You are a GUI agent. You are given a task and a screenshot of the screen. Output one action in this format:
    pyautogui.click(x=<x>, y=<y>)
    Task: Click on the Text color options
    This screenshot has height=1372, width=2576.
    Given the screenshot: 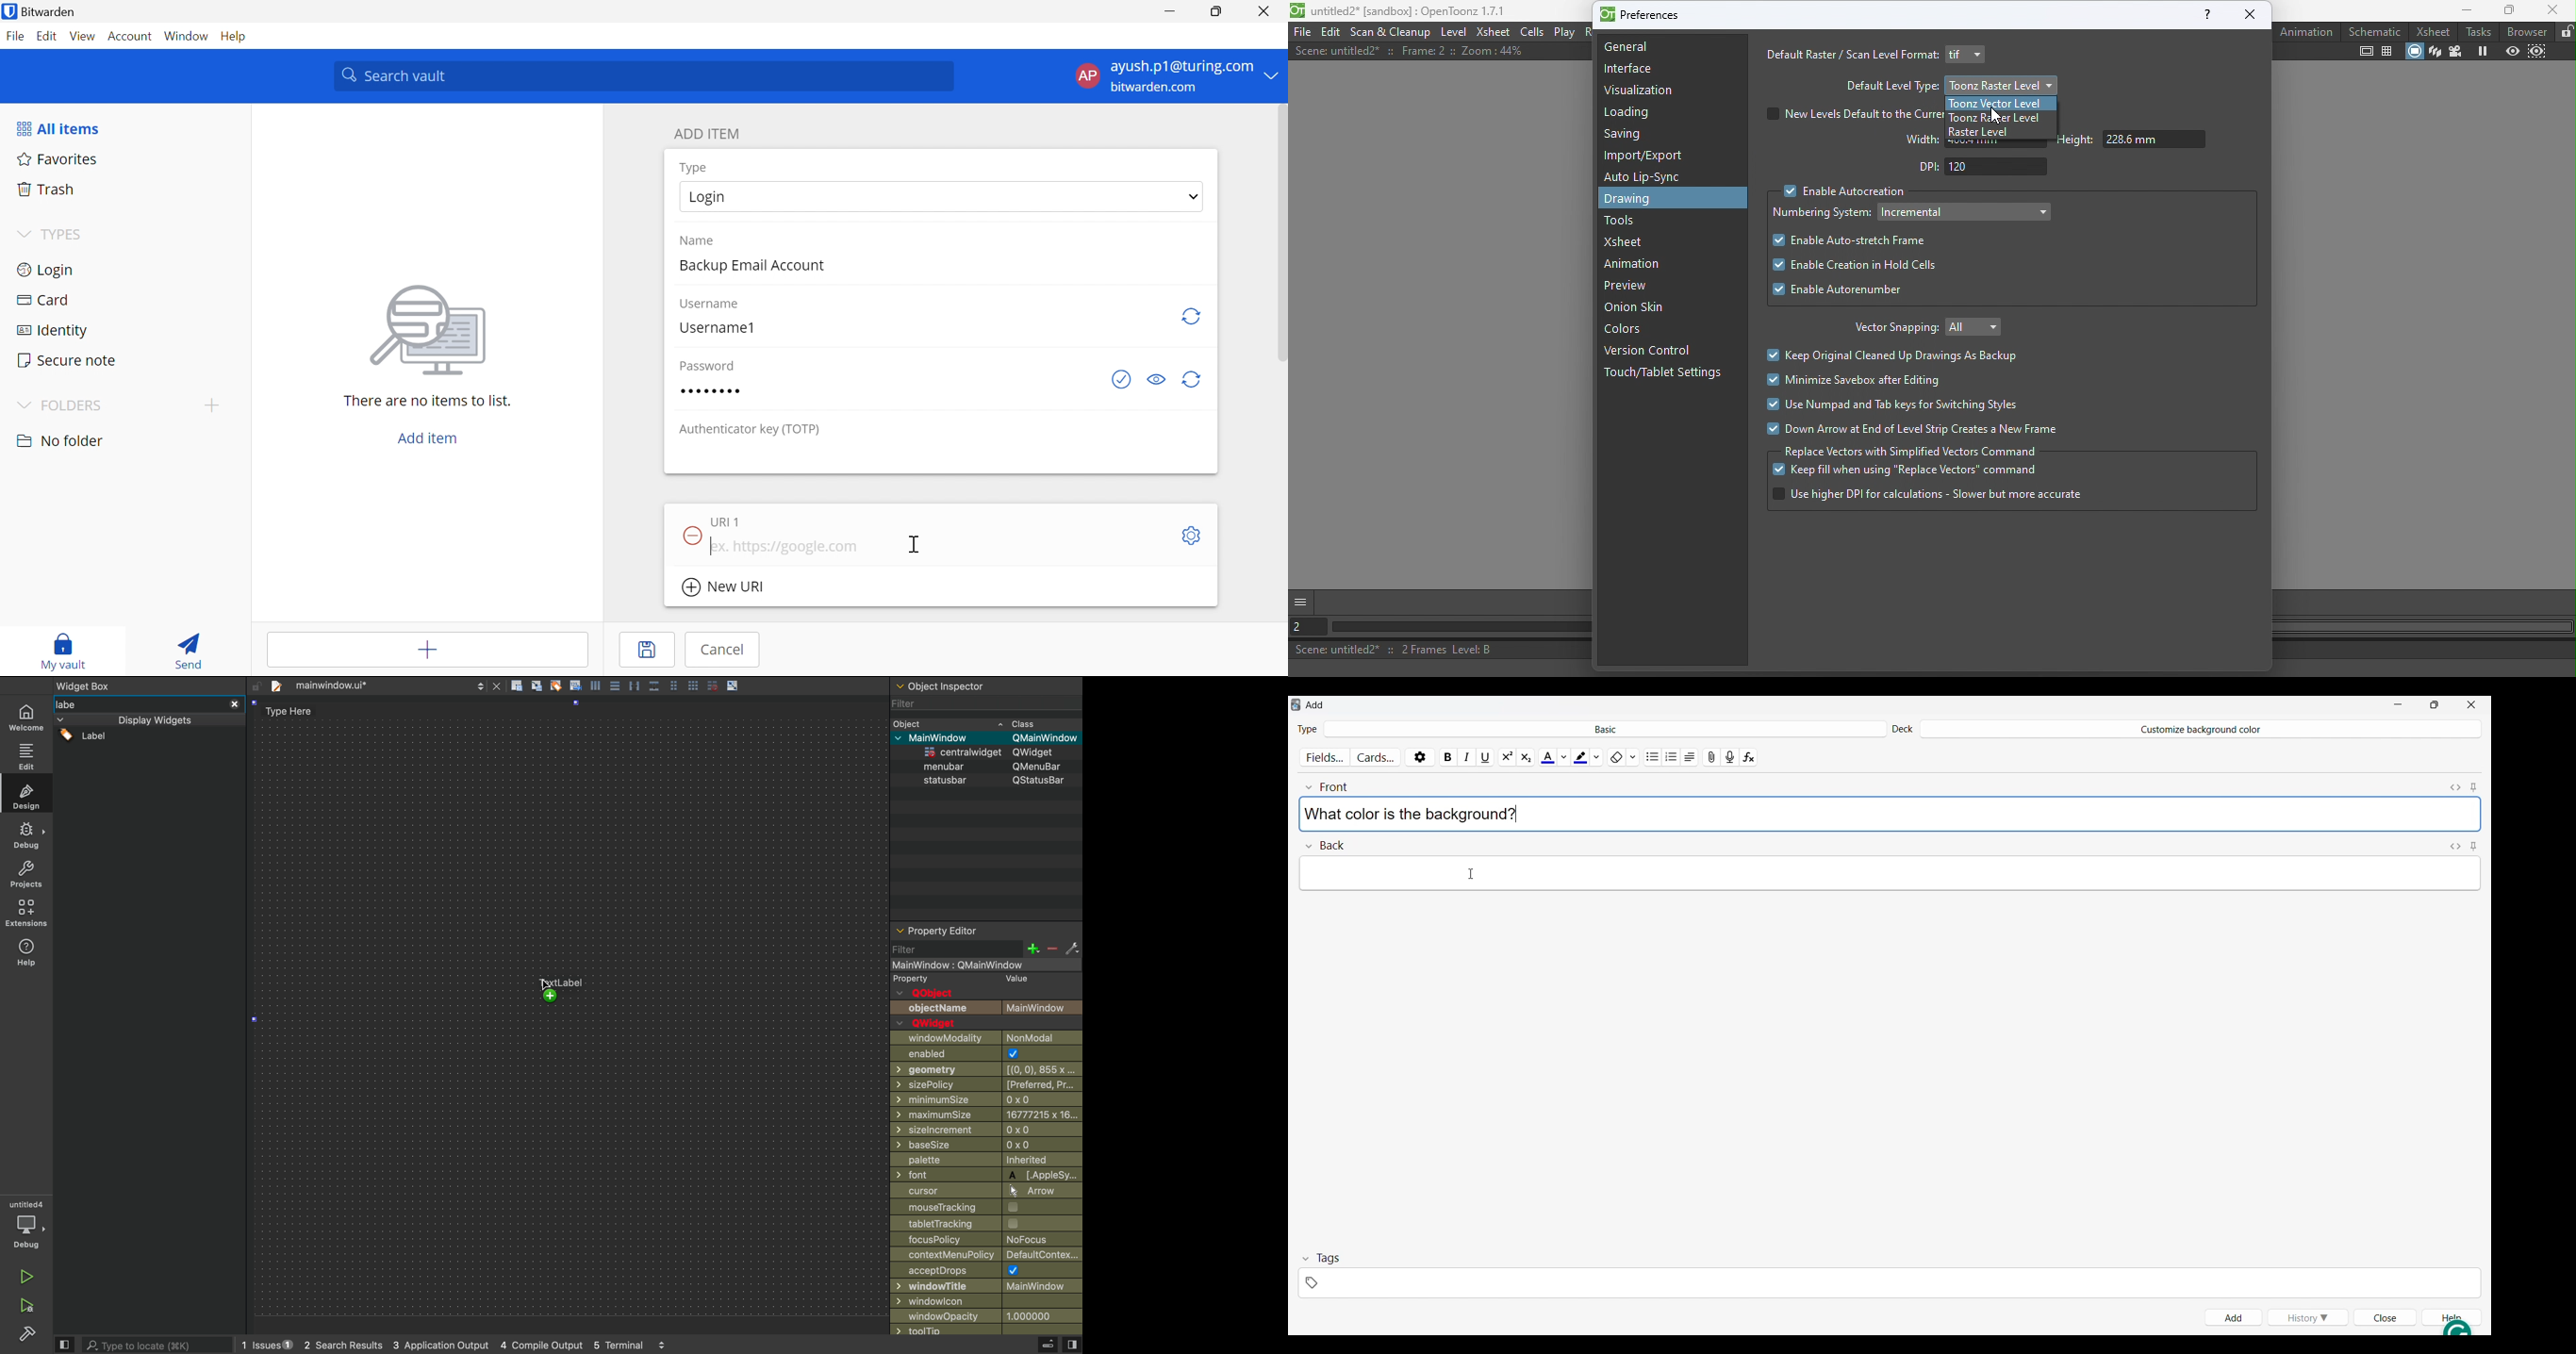 What is the action you would take?
    pyautogui.click(x=1563, y=755)
    